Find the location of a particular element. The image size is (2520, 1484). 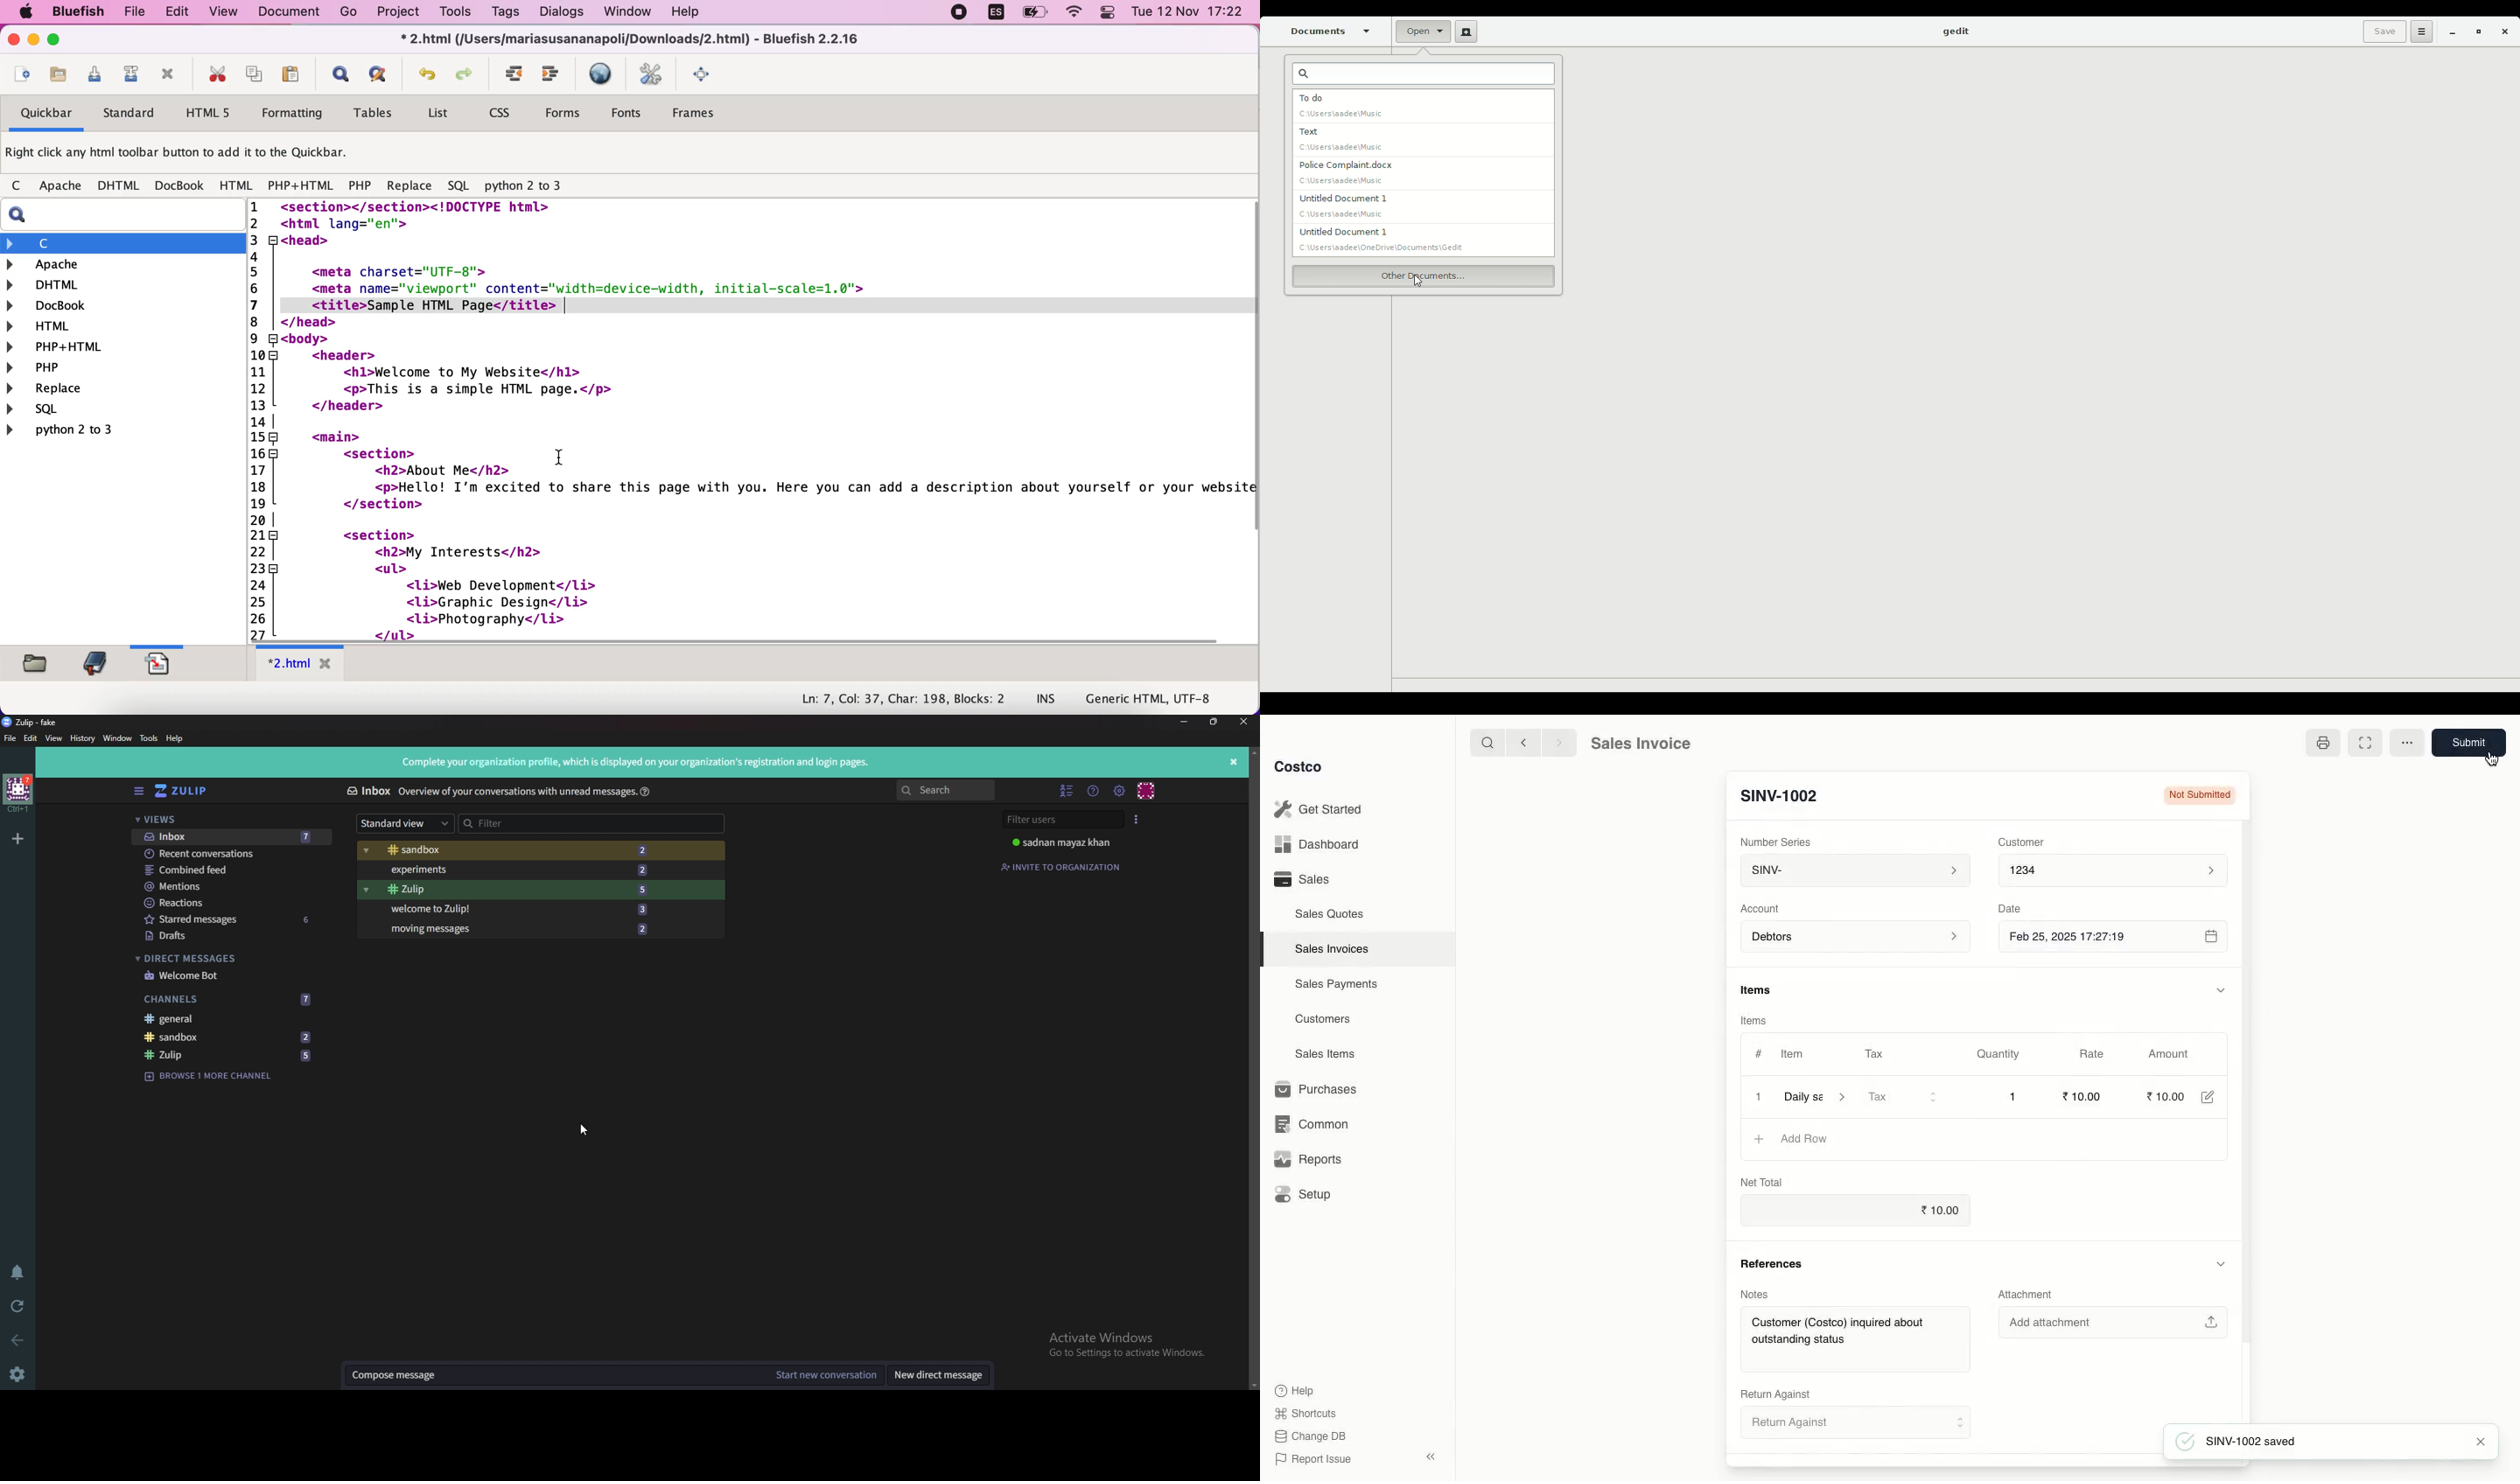

Tools is located at coordinates (148, 739).